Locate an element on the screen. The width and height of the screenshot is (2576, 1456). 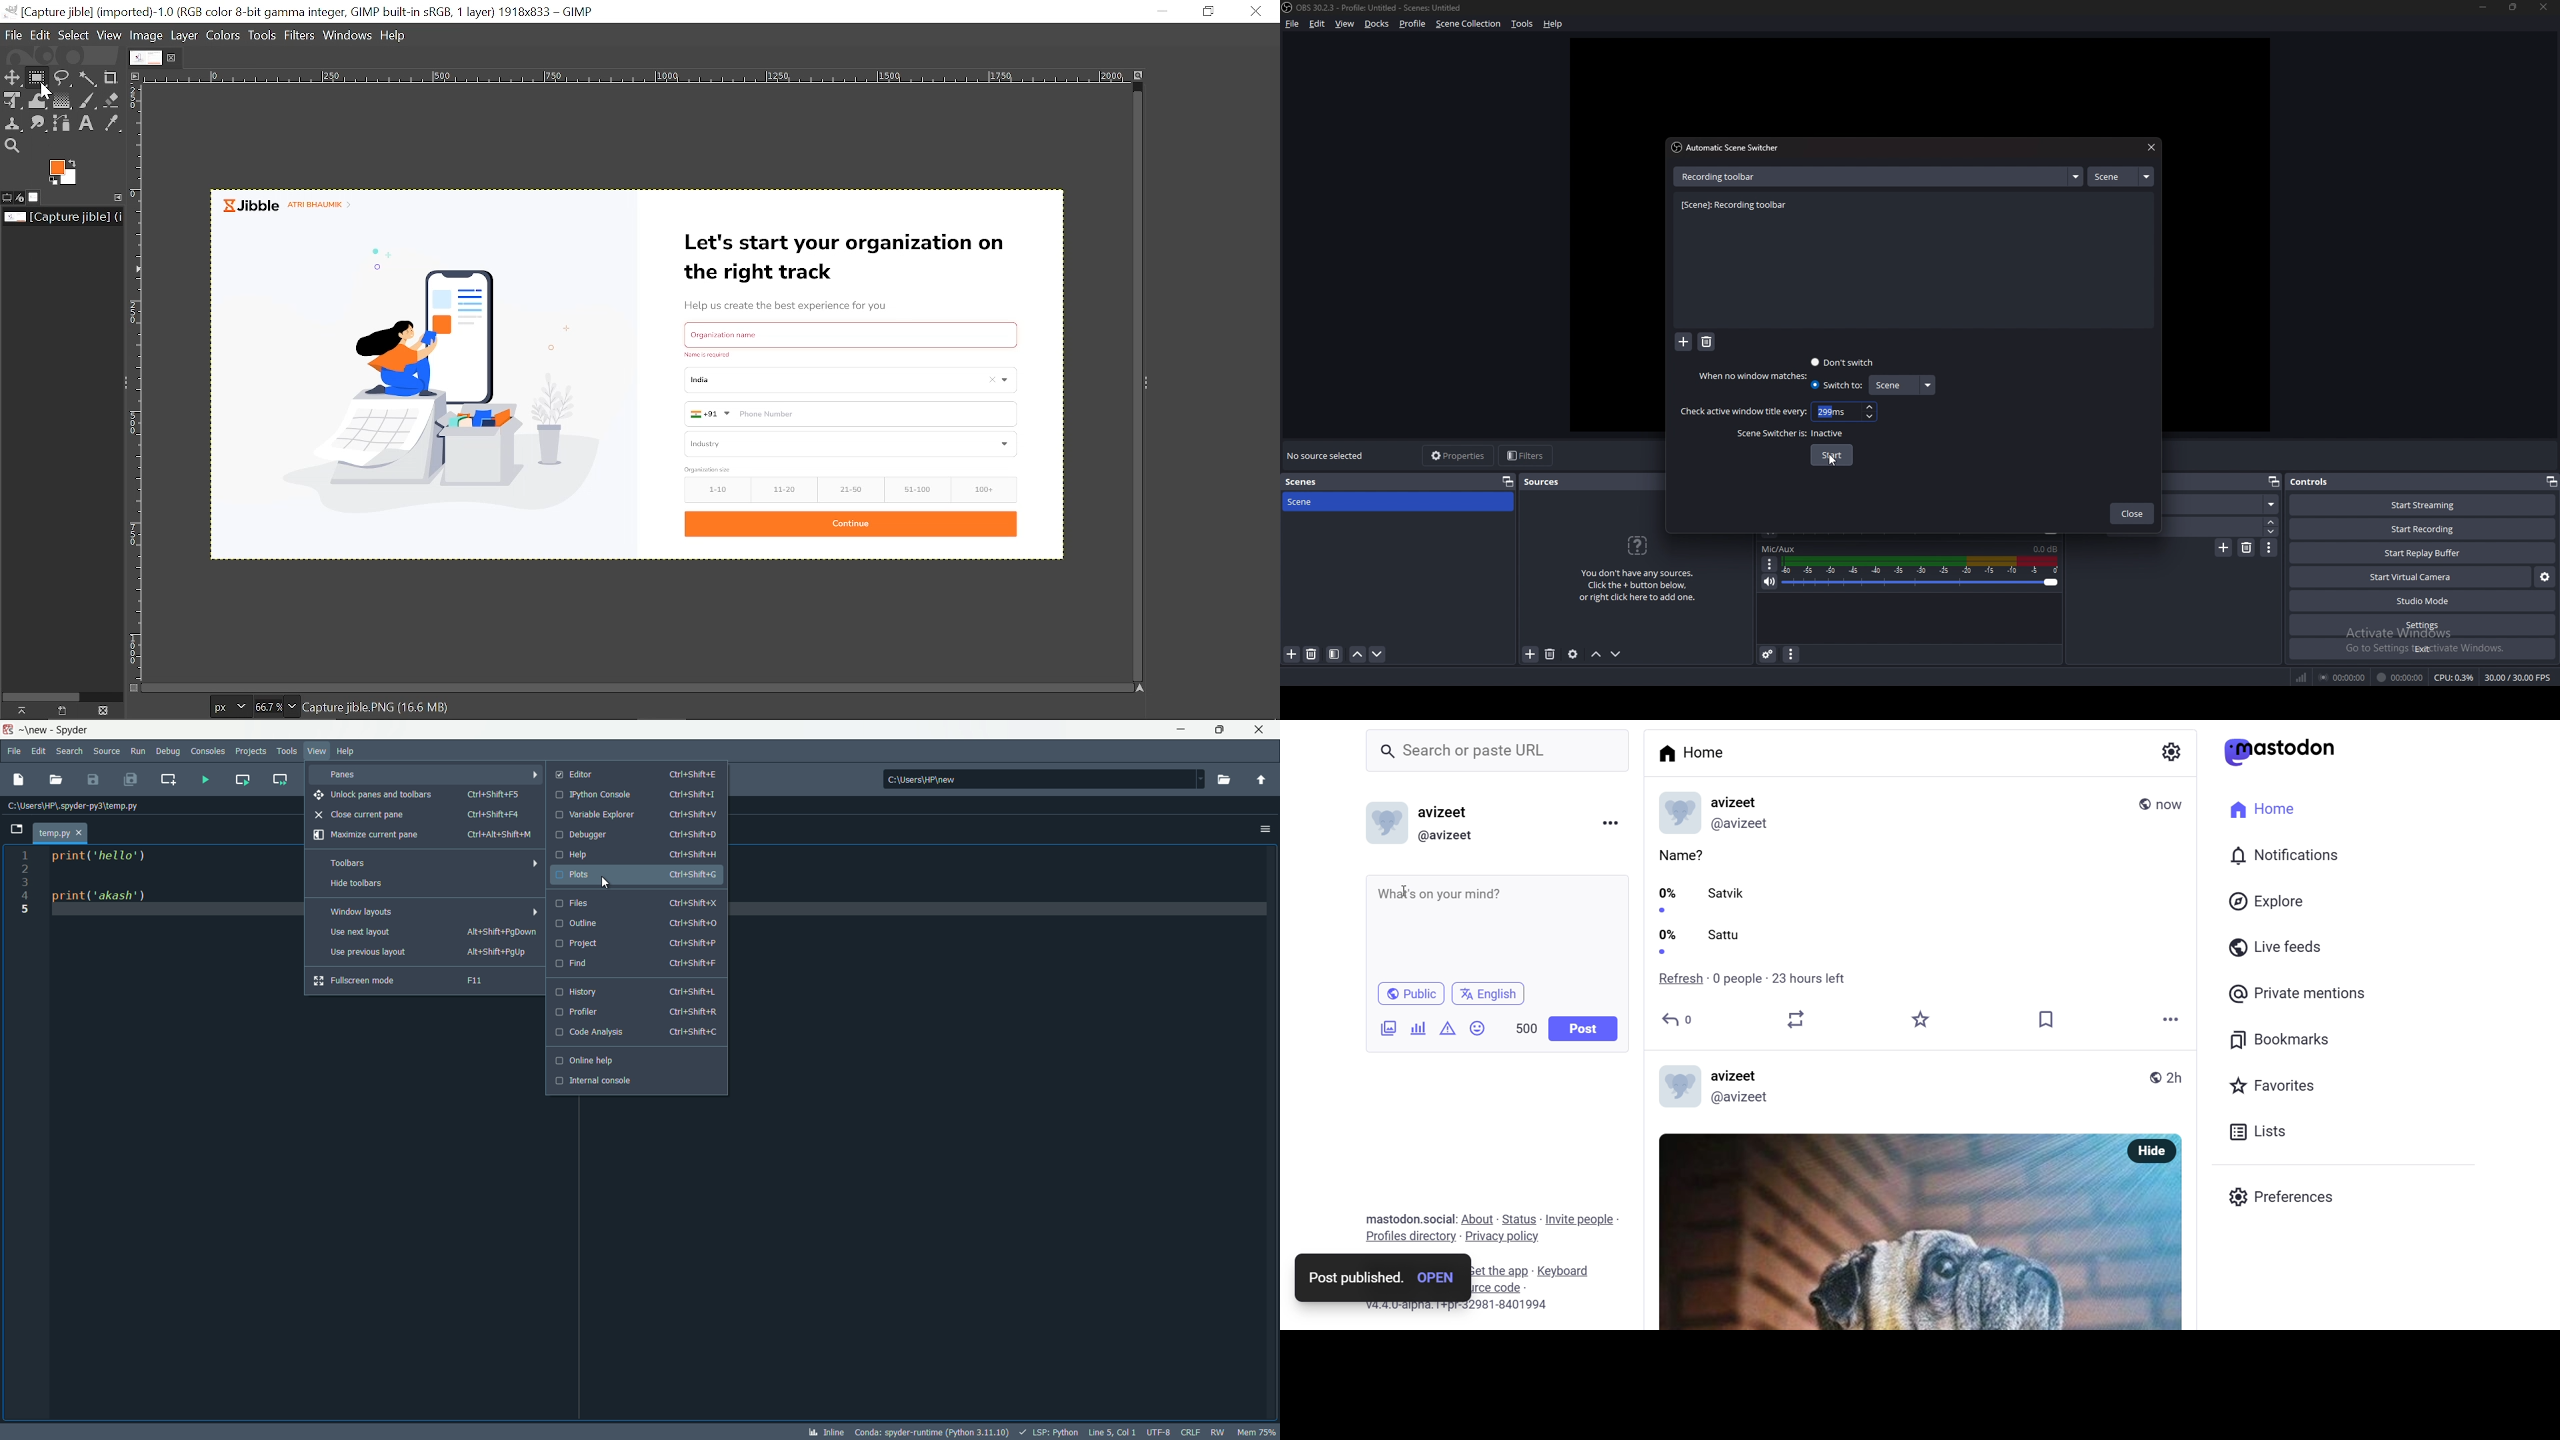
properties is located at coordinates (1459, 456).